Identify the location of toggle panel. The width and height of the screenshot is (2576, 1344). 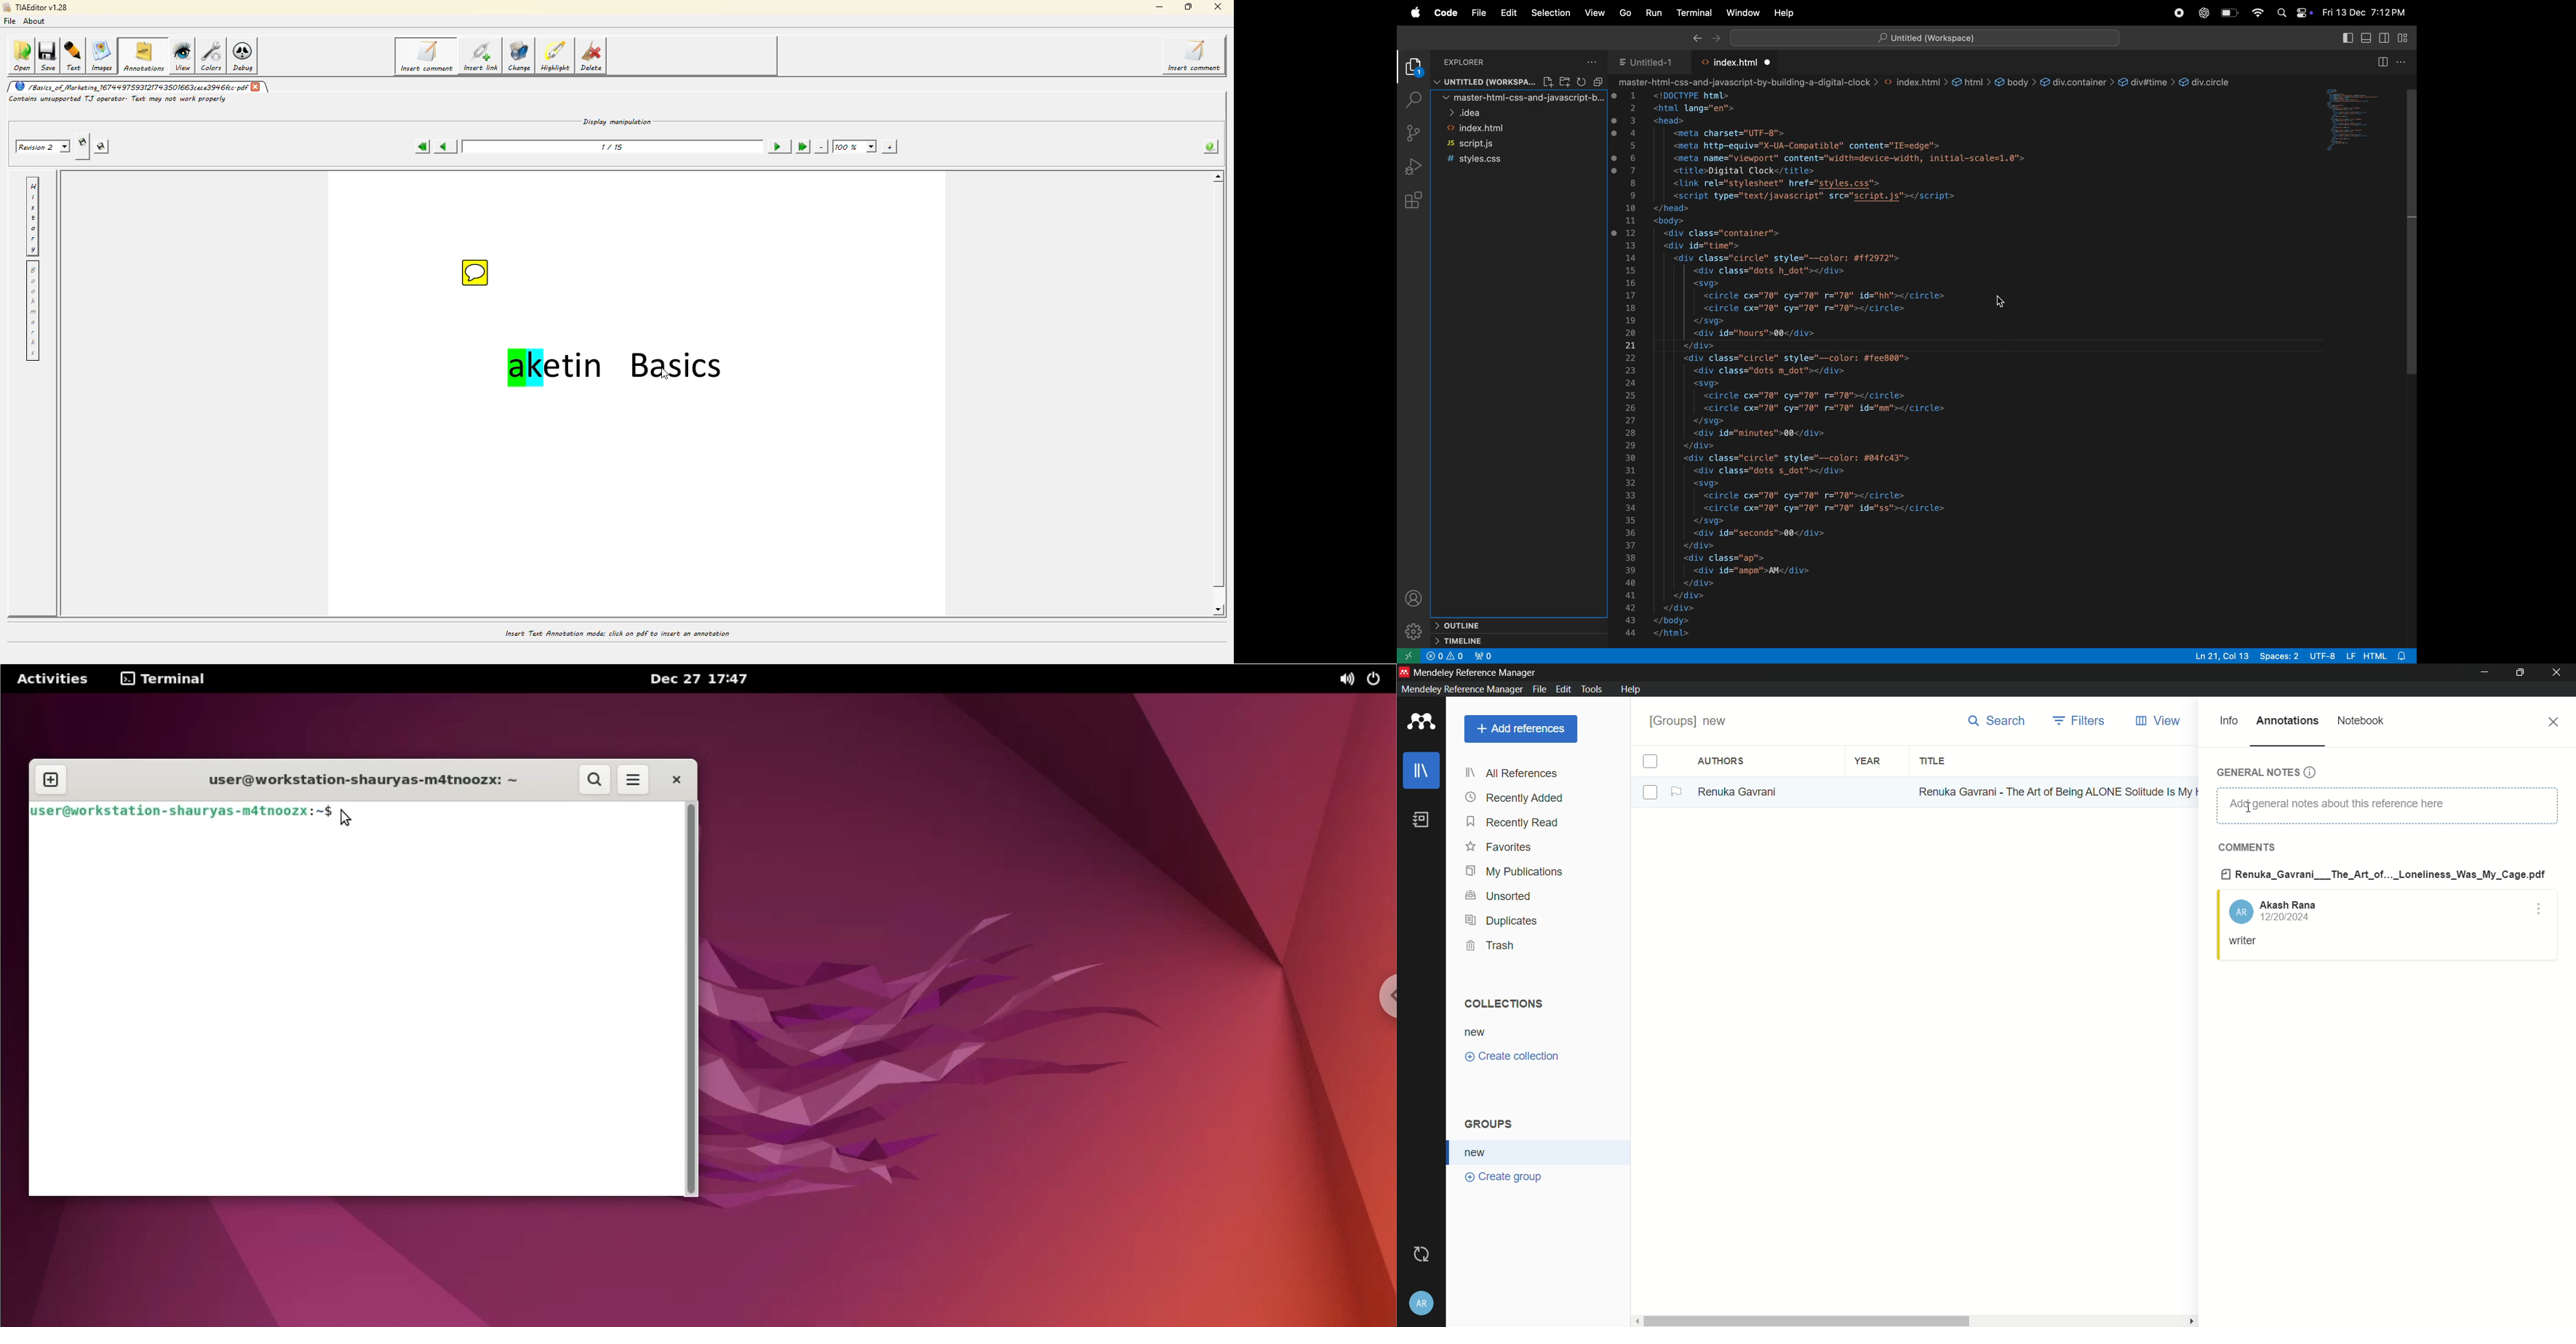
(2366, 39).